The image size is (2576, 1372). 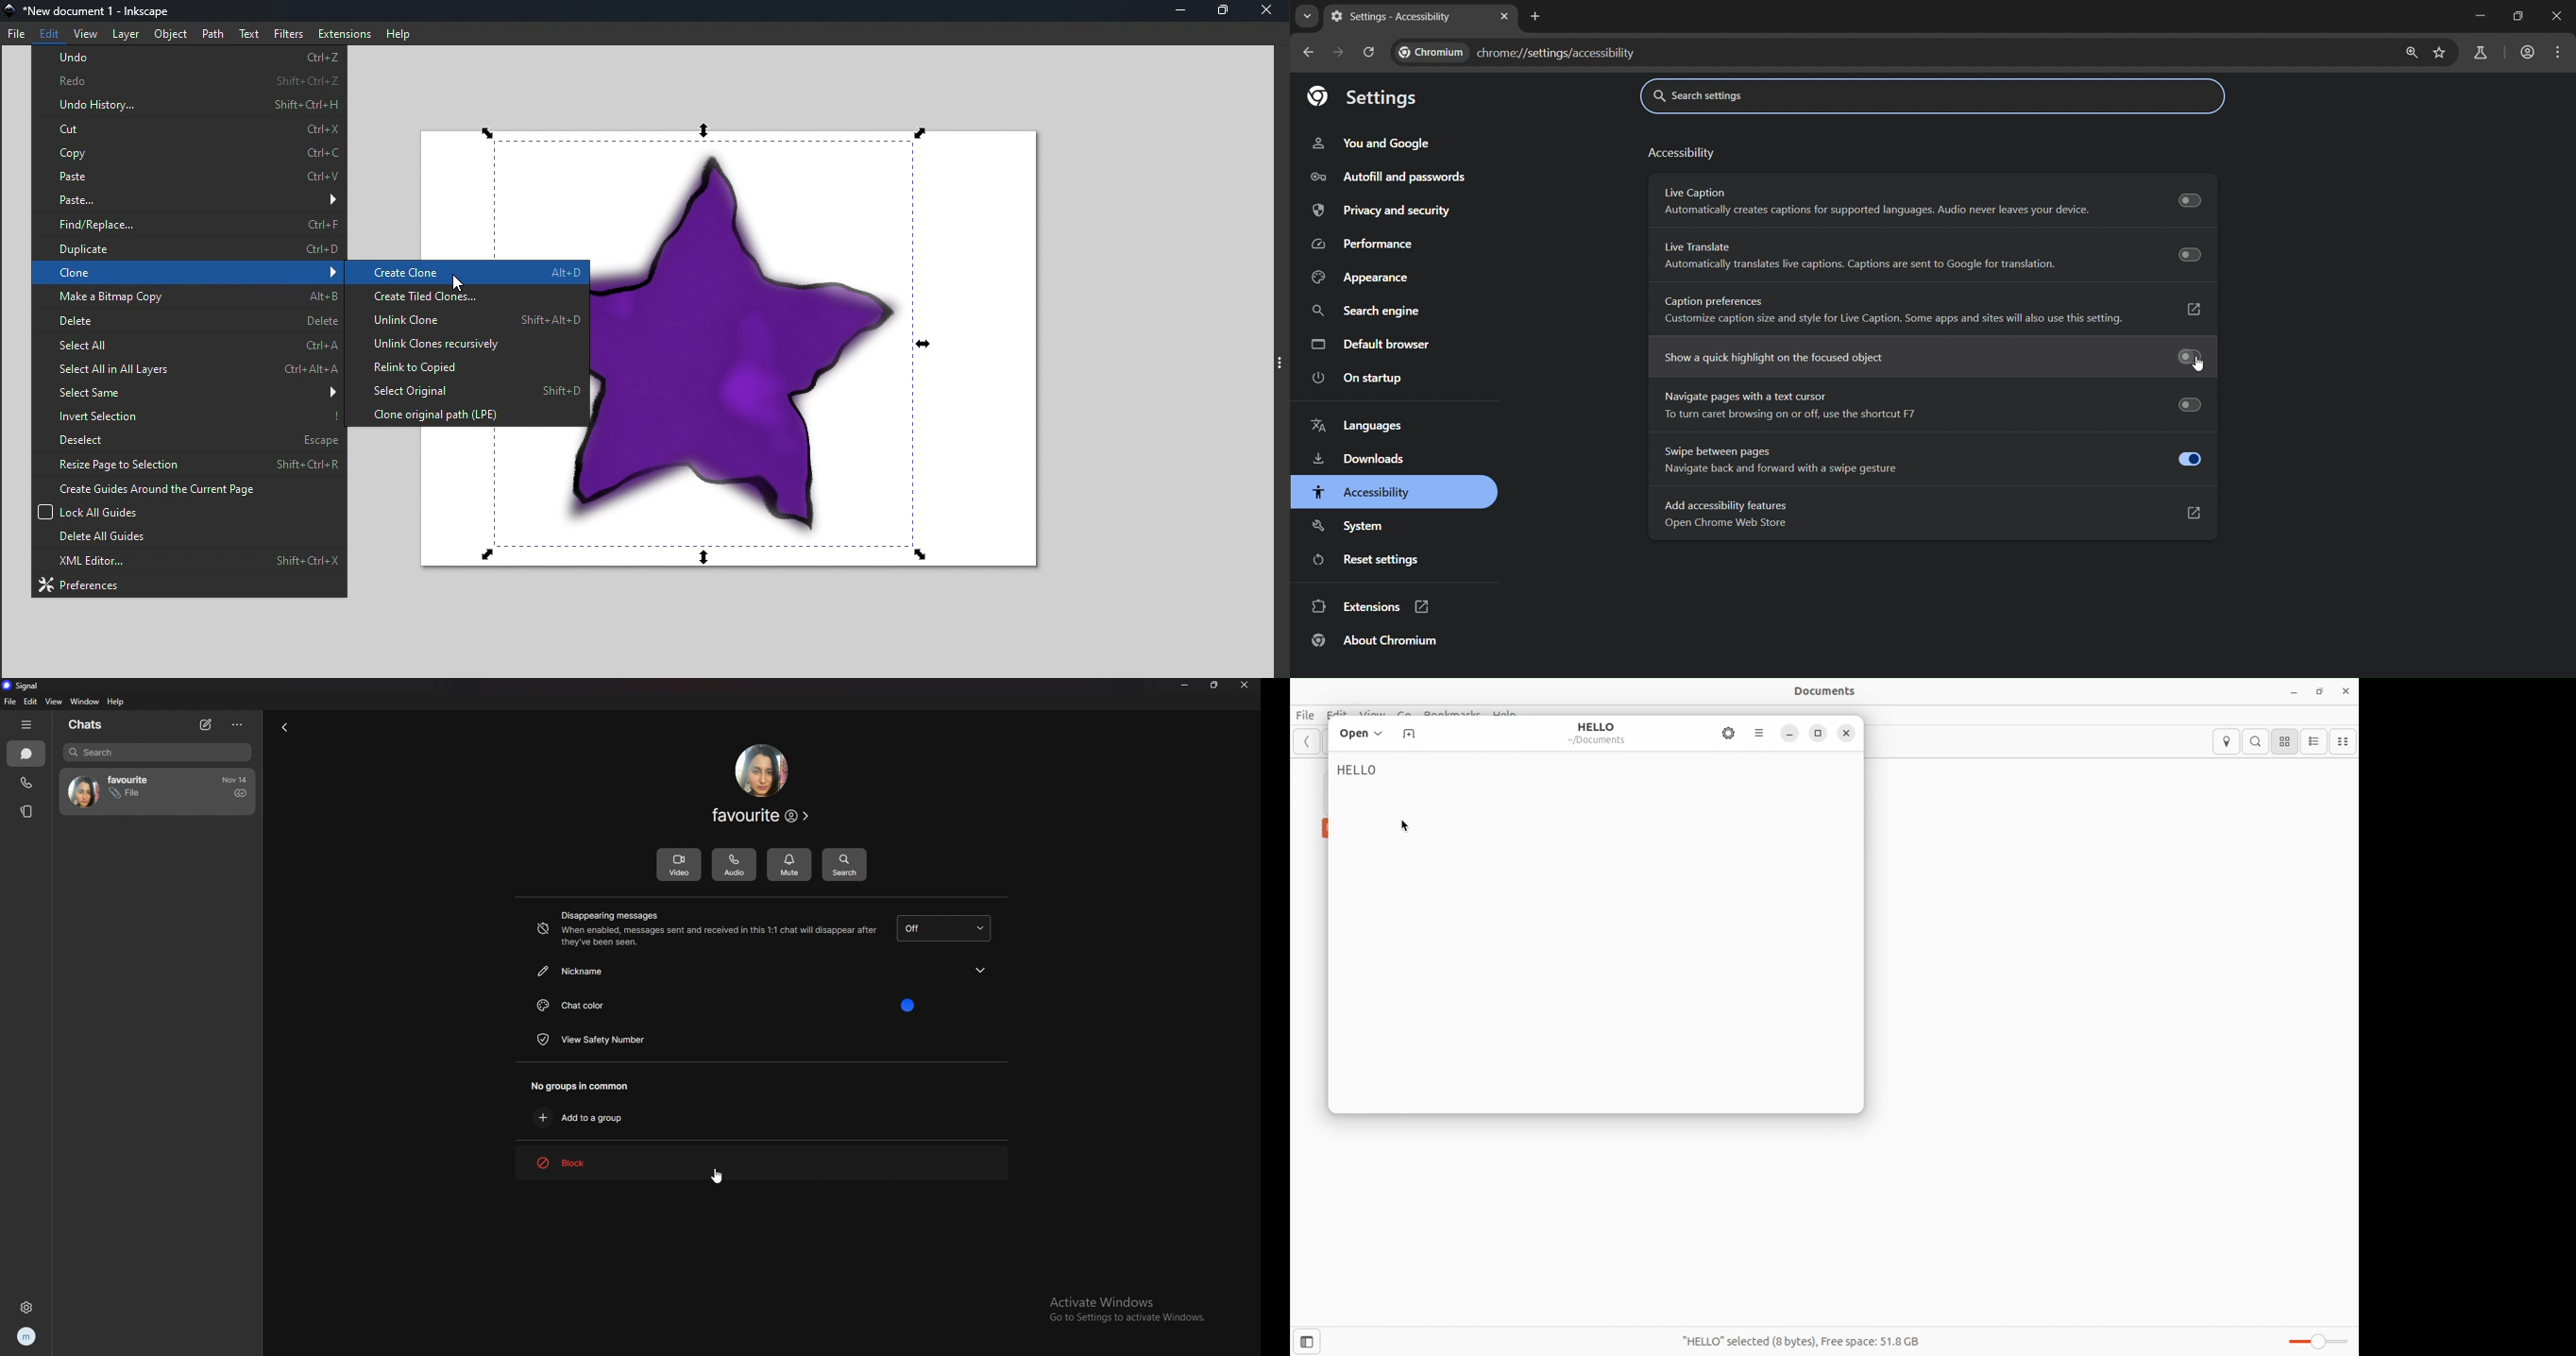 I want to click on Create, so click(x=467, y=273).